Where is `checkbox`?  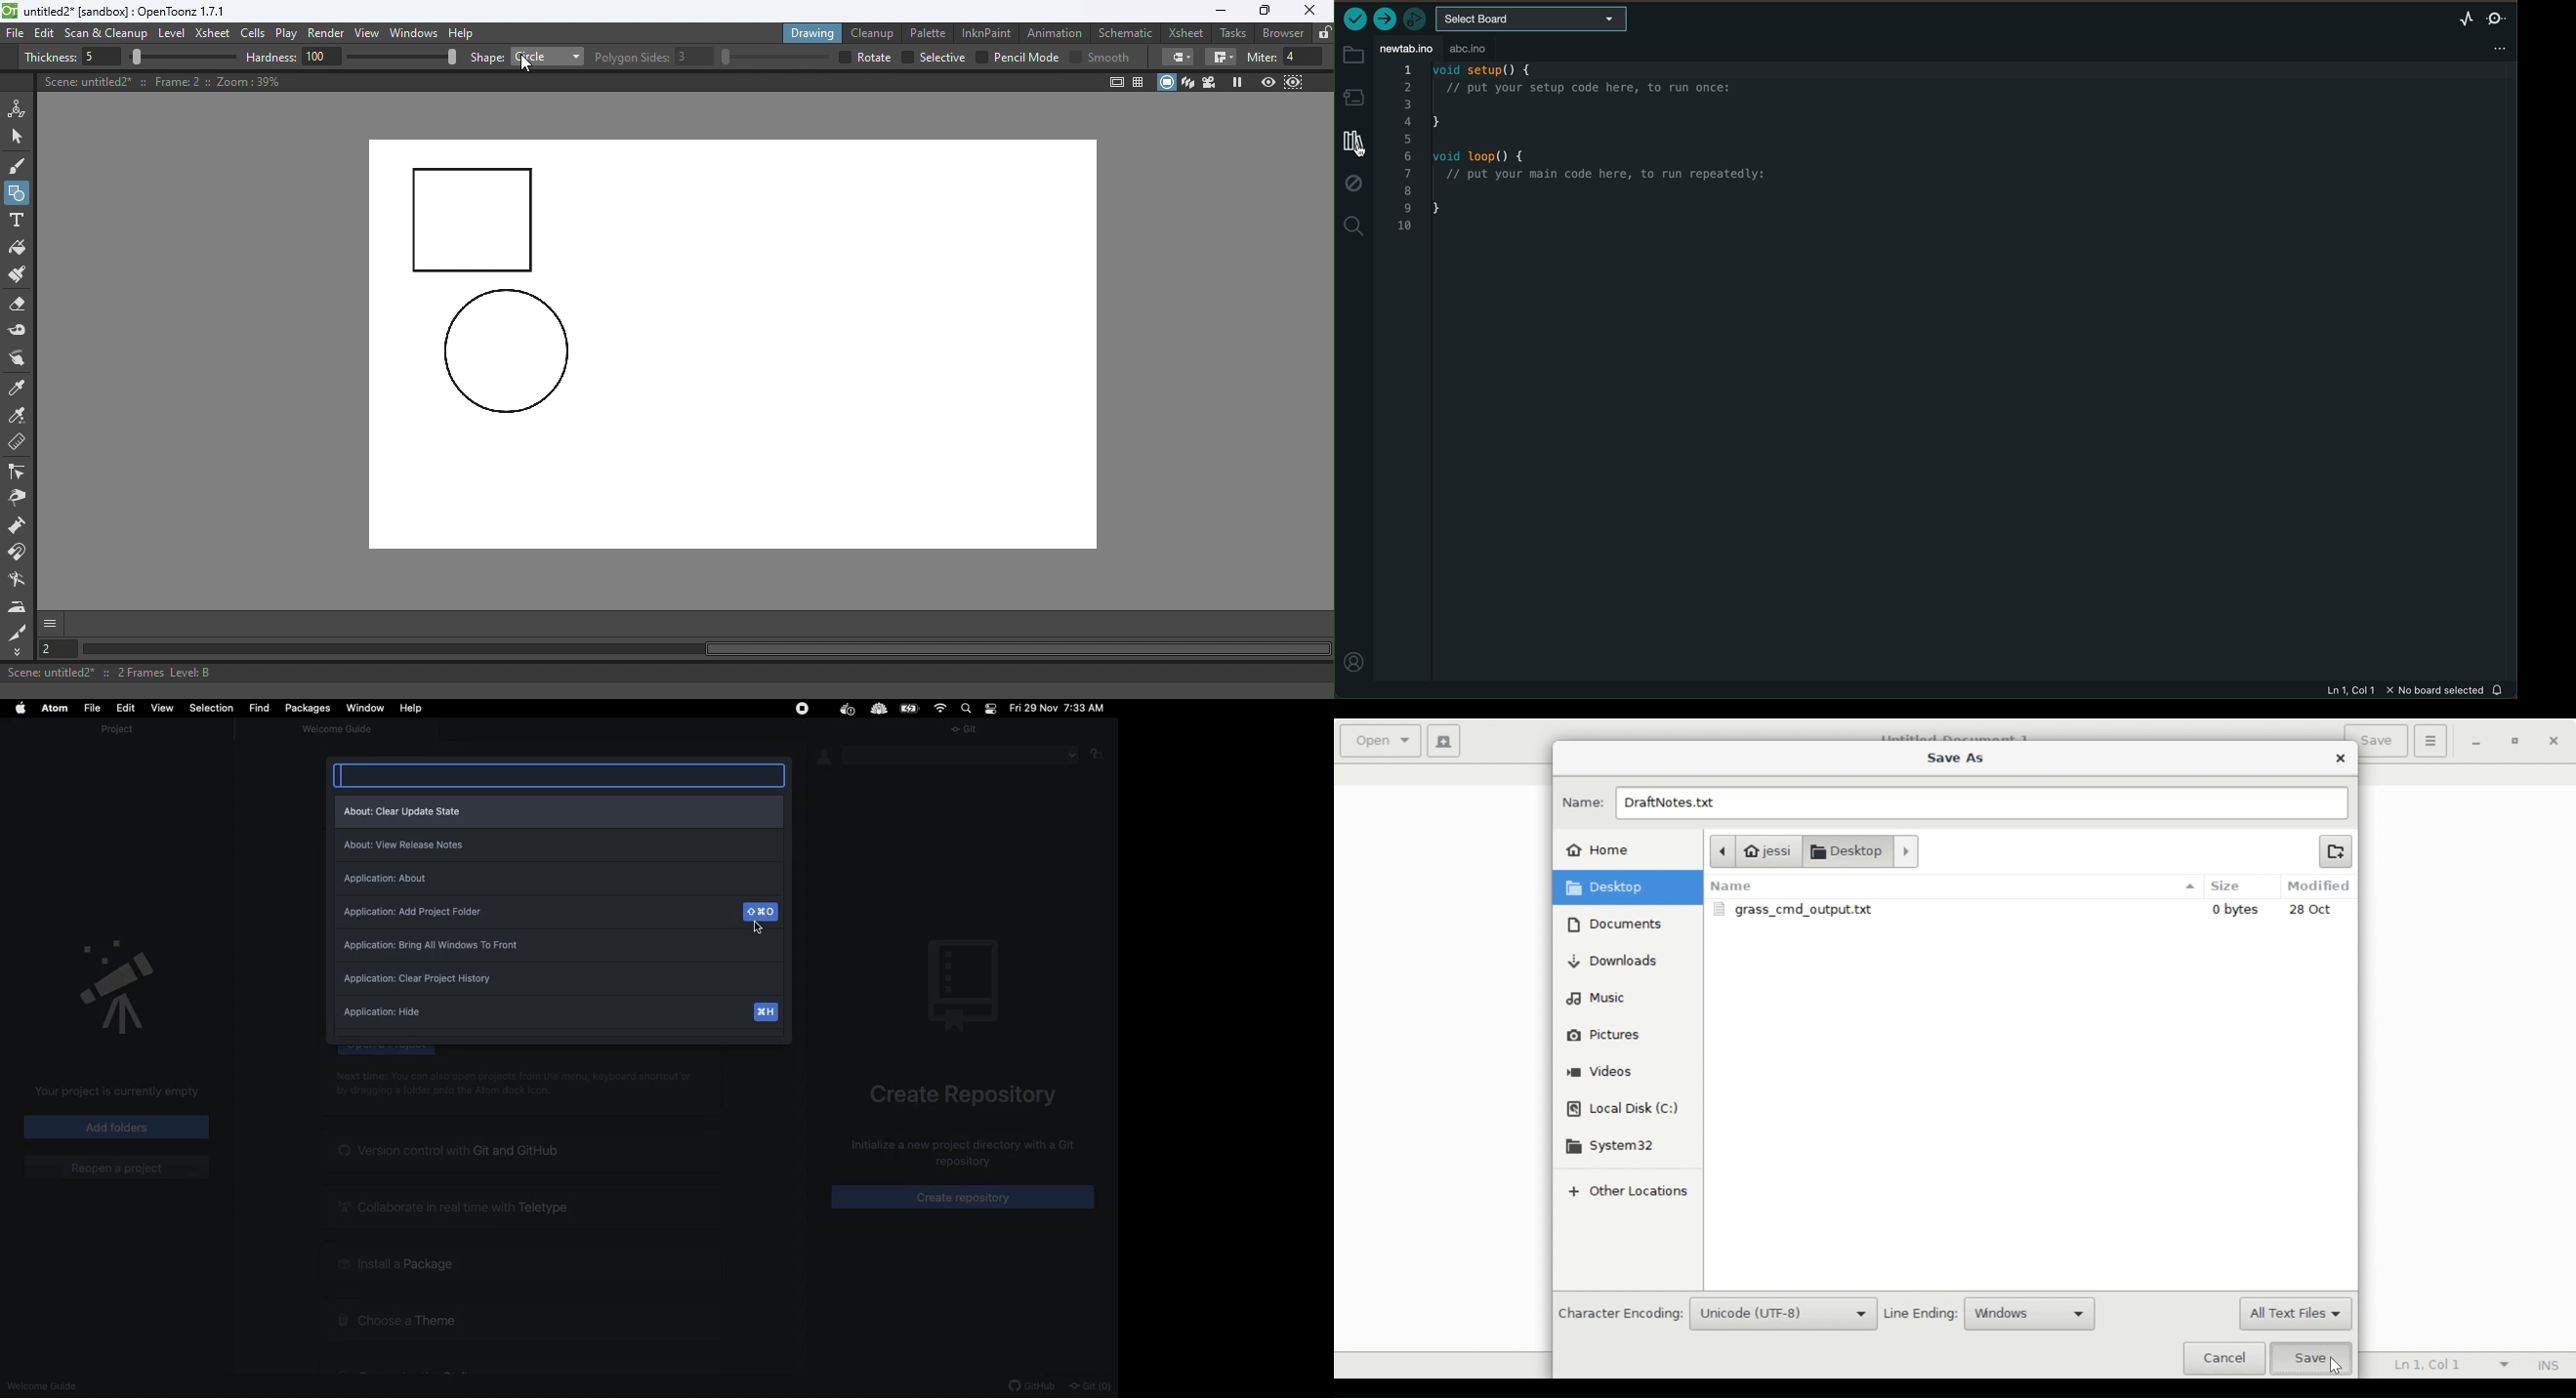 checkbox is located at coordinates (906, 58).